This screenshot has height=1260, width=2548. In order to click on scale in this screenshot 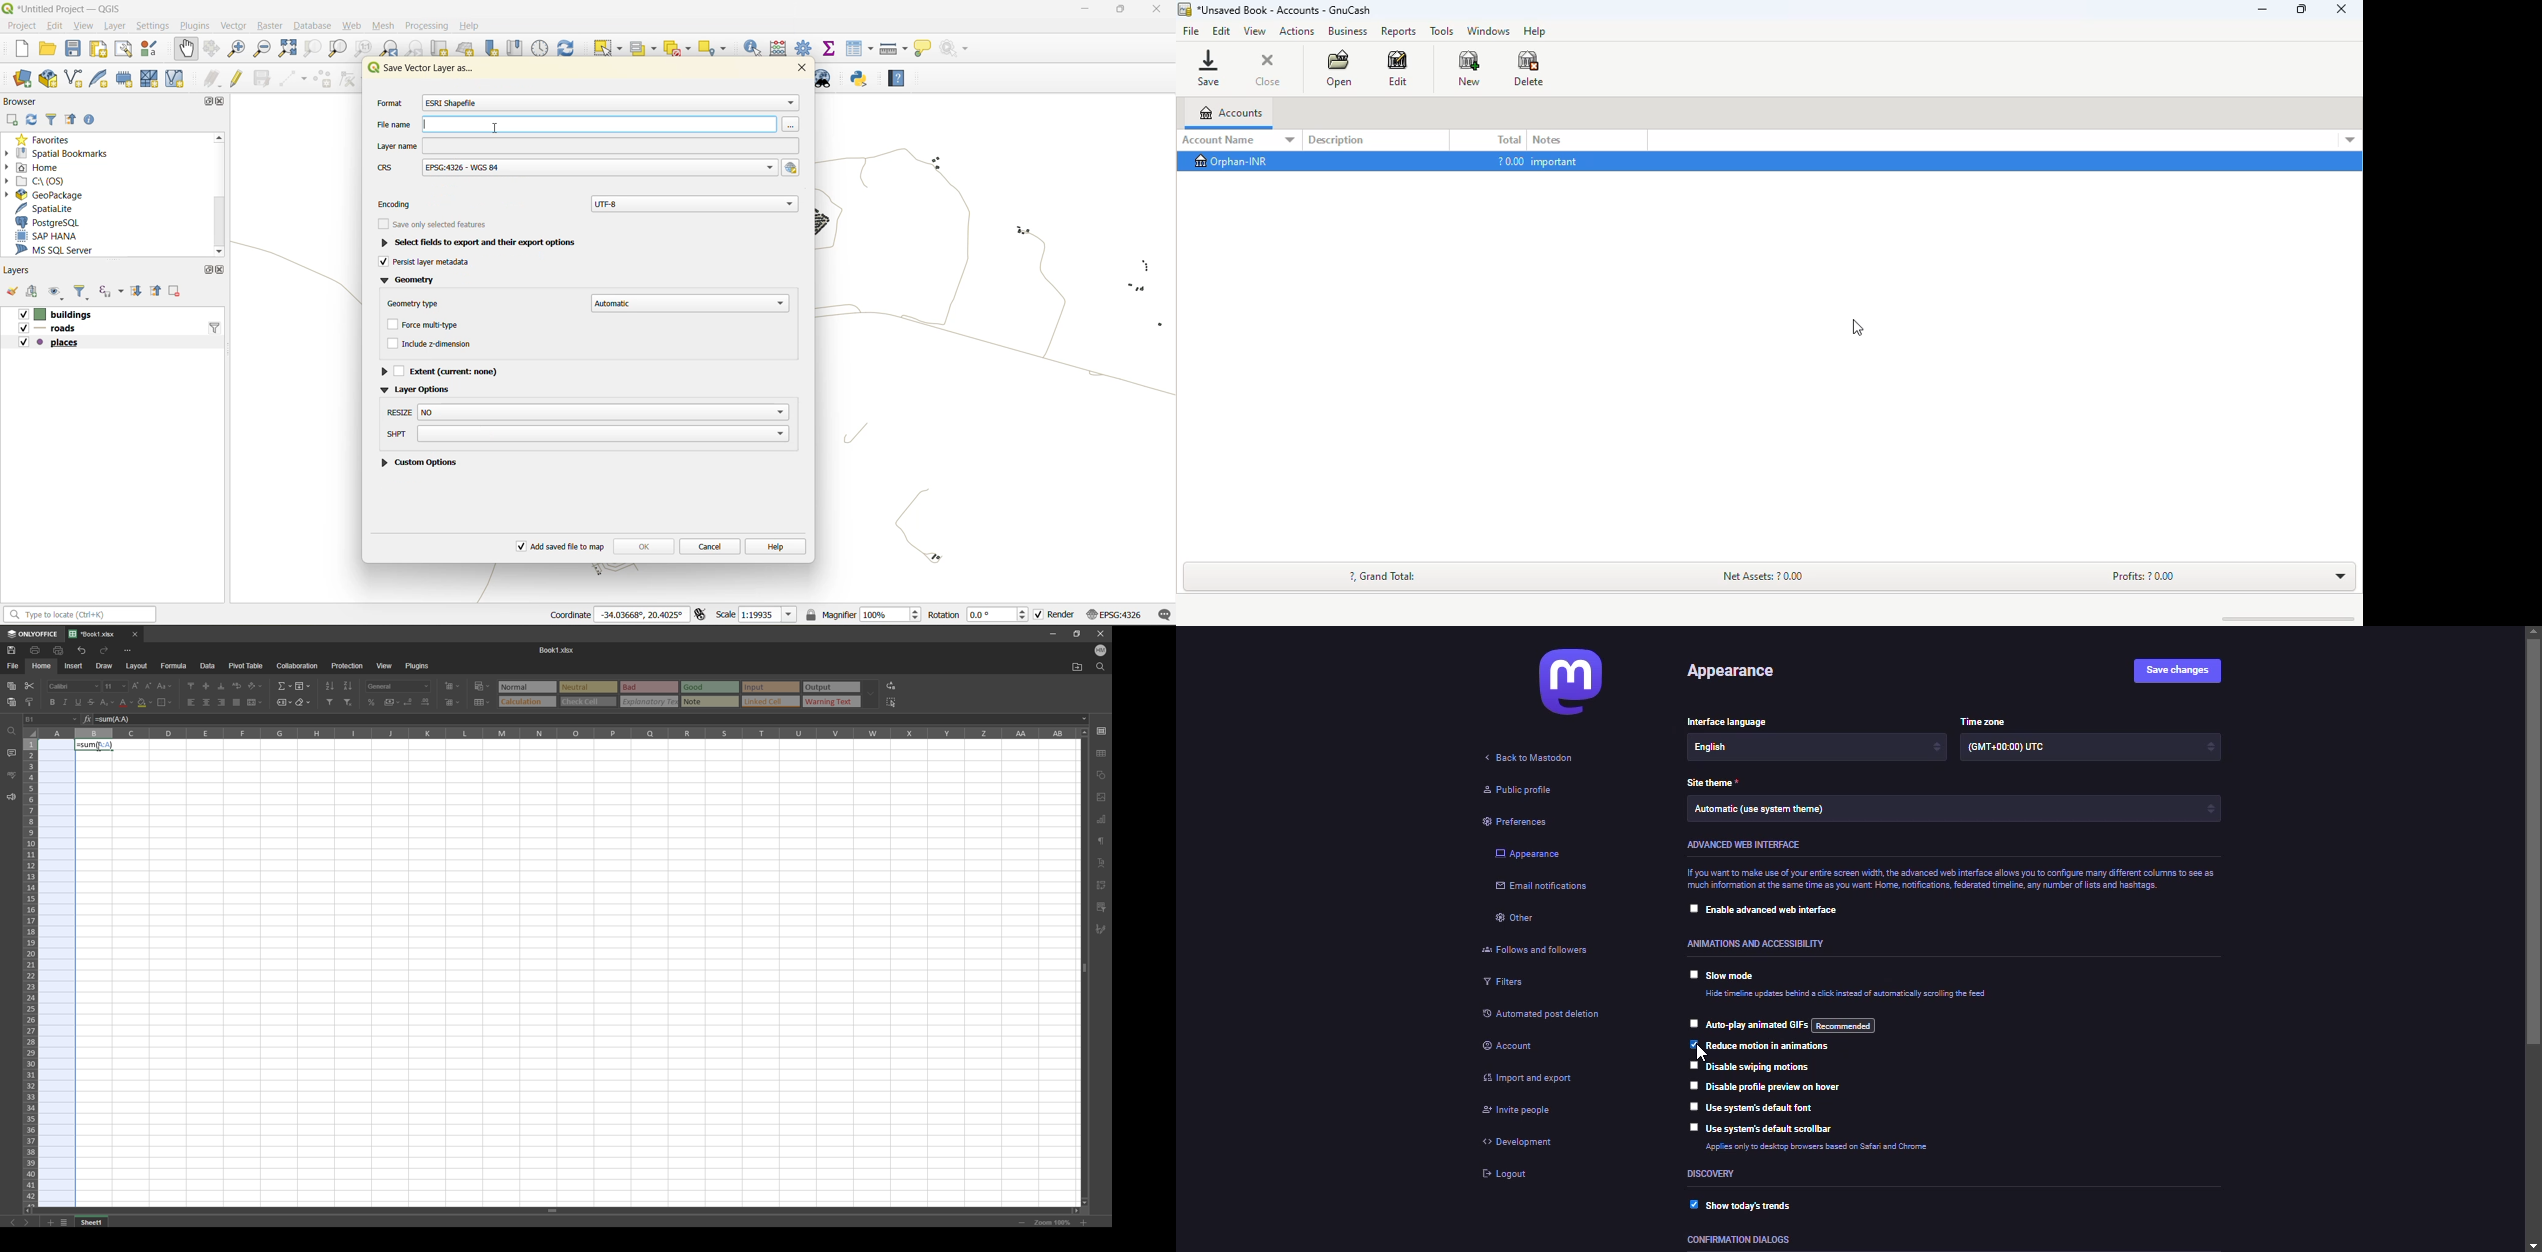, I will do `click(757, 616)`.